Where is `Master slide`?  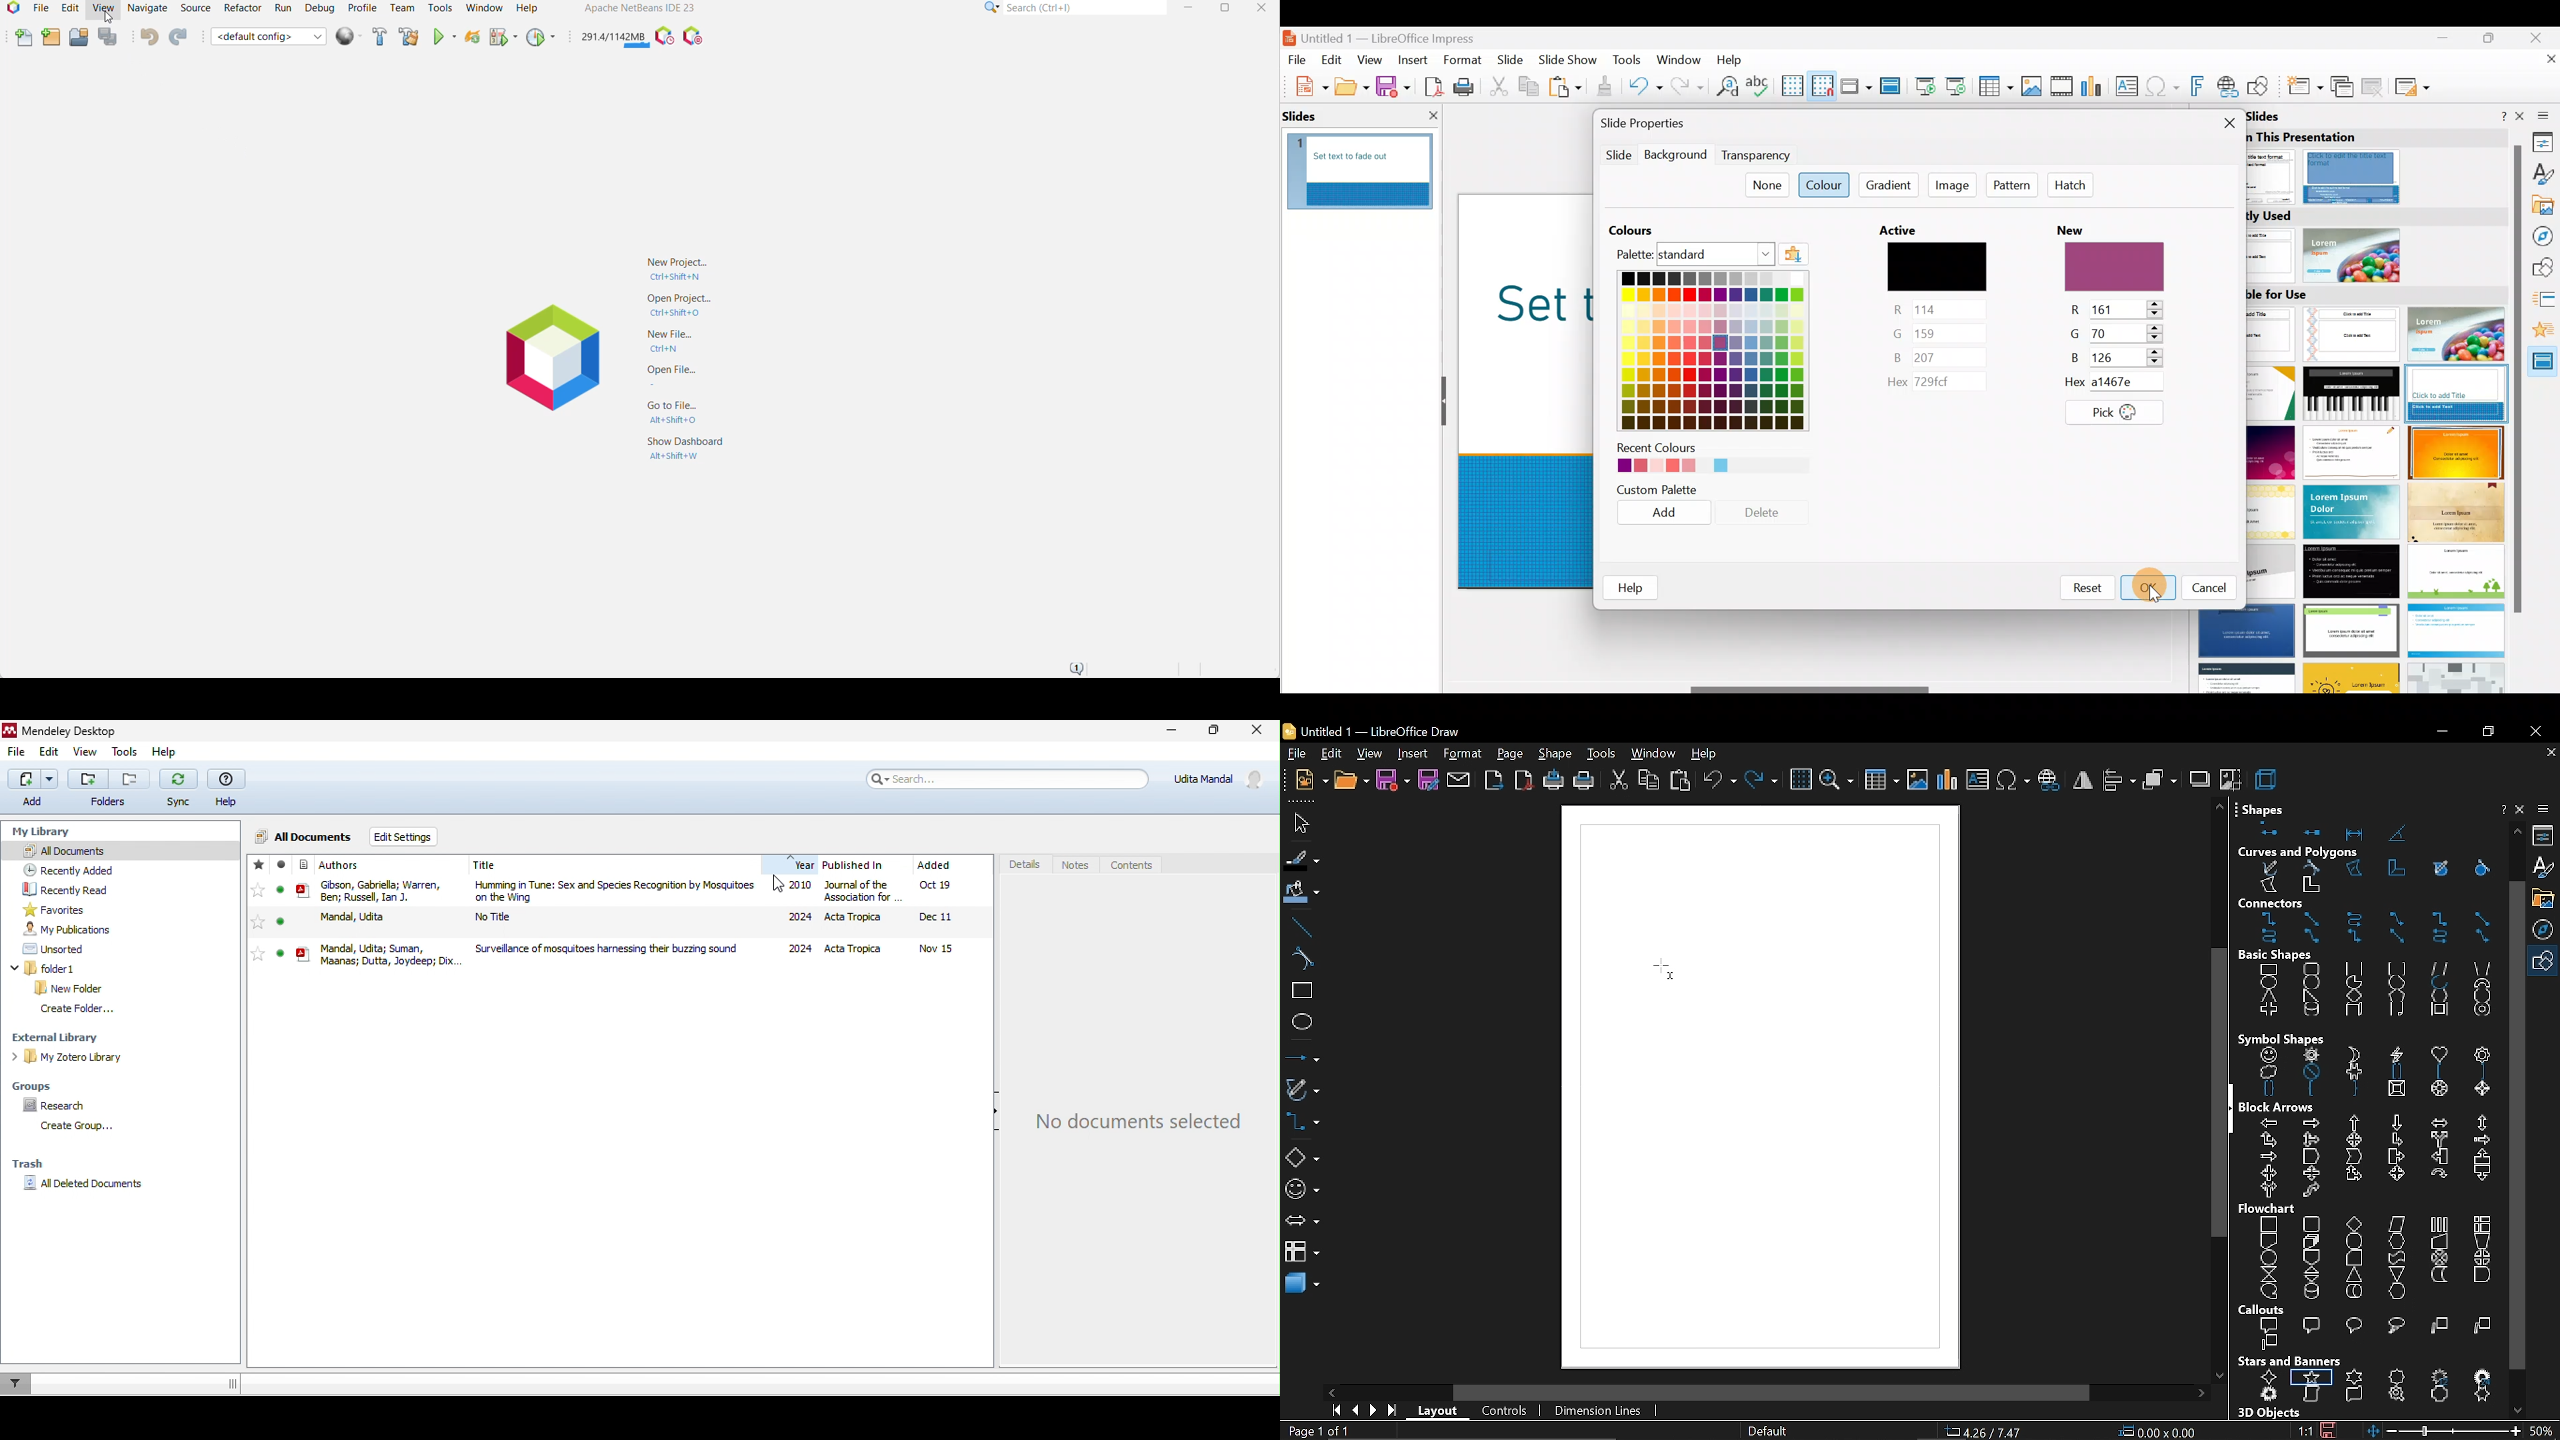 Master slide is located at coordinates (1892, 87).